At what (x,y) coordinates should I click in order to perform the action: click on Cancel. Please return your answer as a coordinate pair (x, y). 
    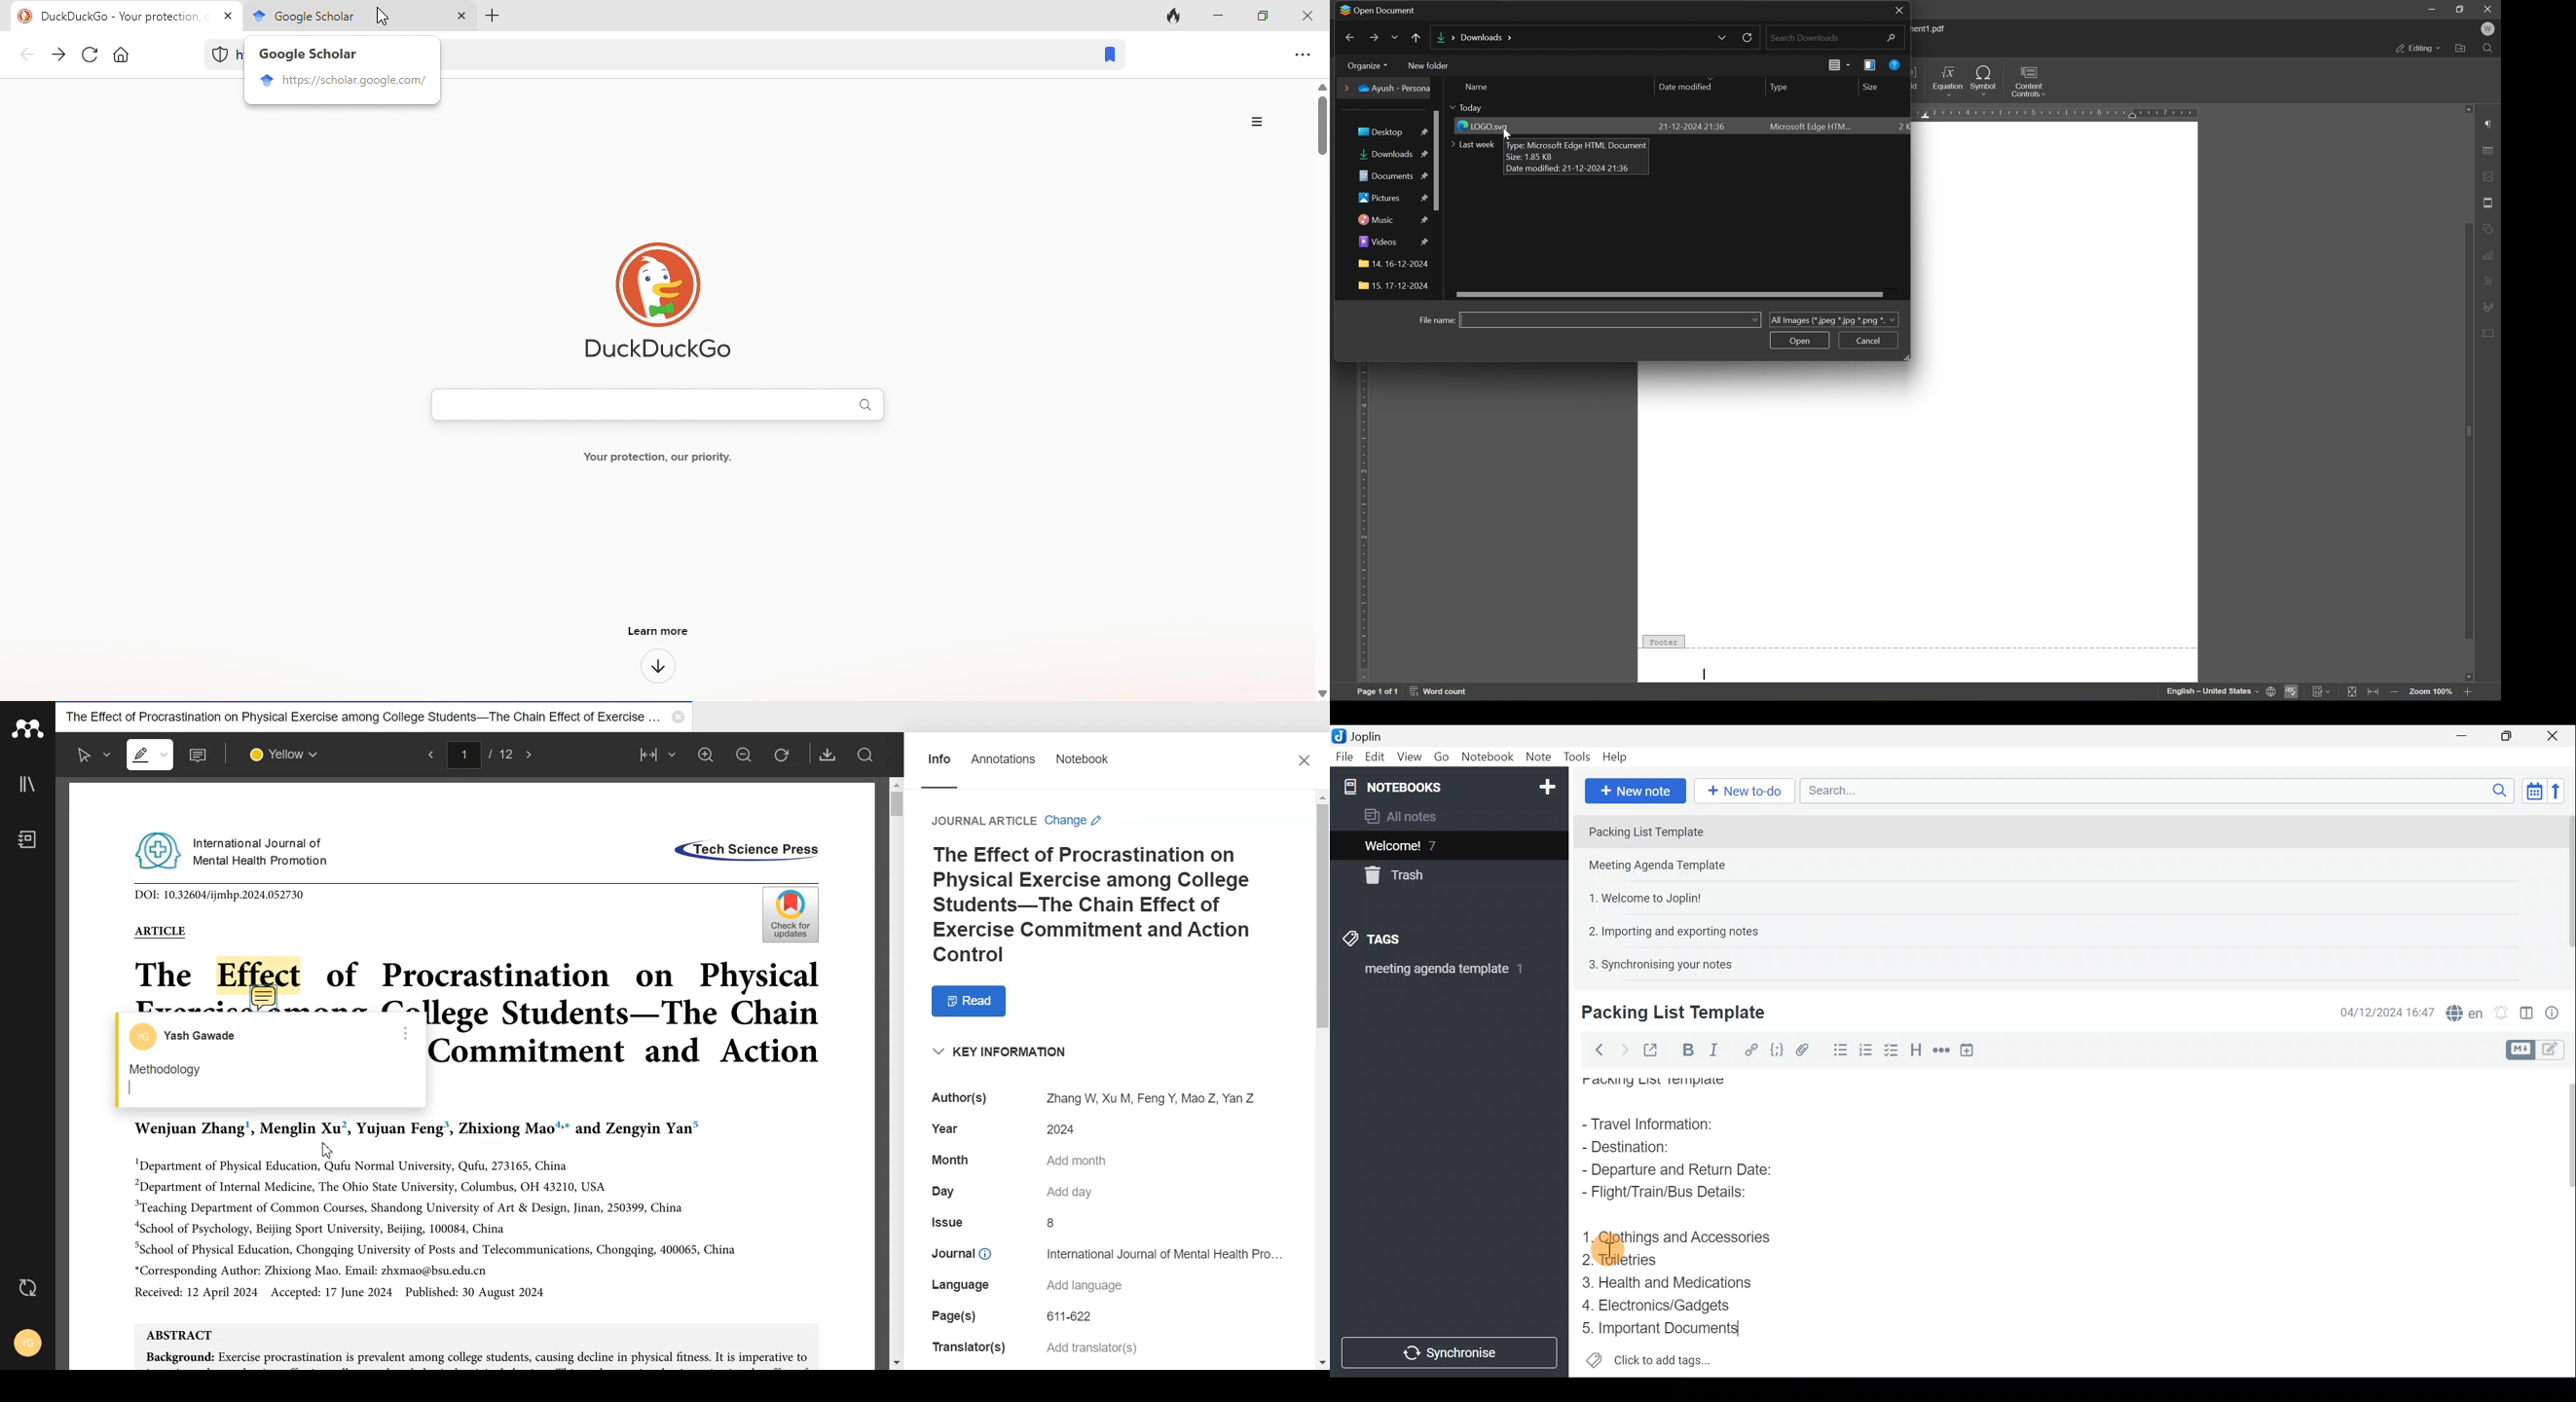
    Looking at the image, I should click on (1869, 338).